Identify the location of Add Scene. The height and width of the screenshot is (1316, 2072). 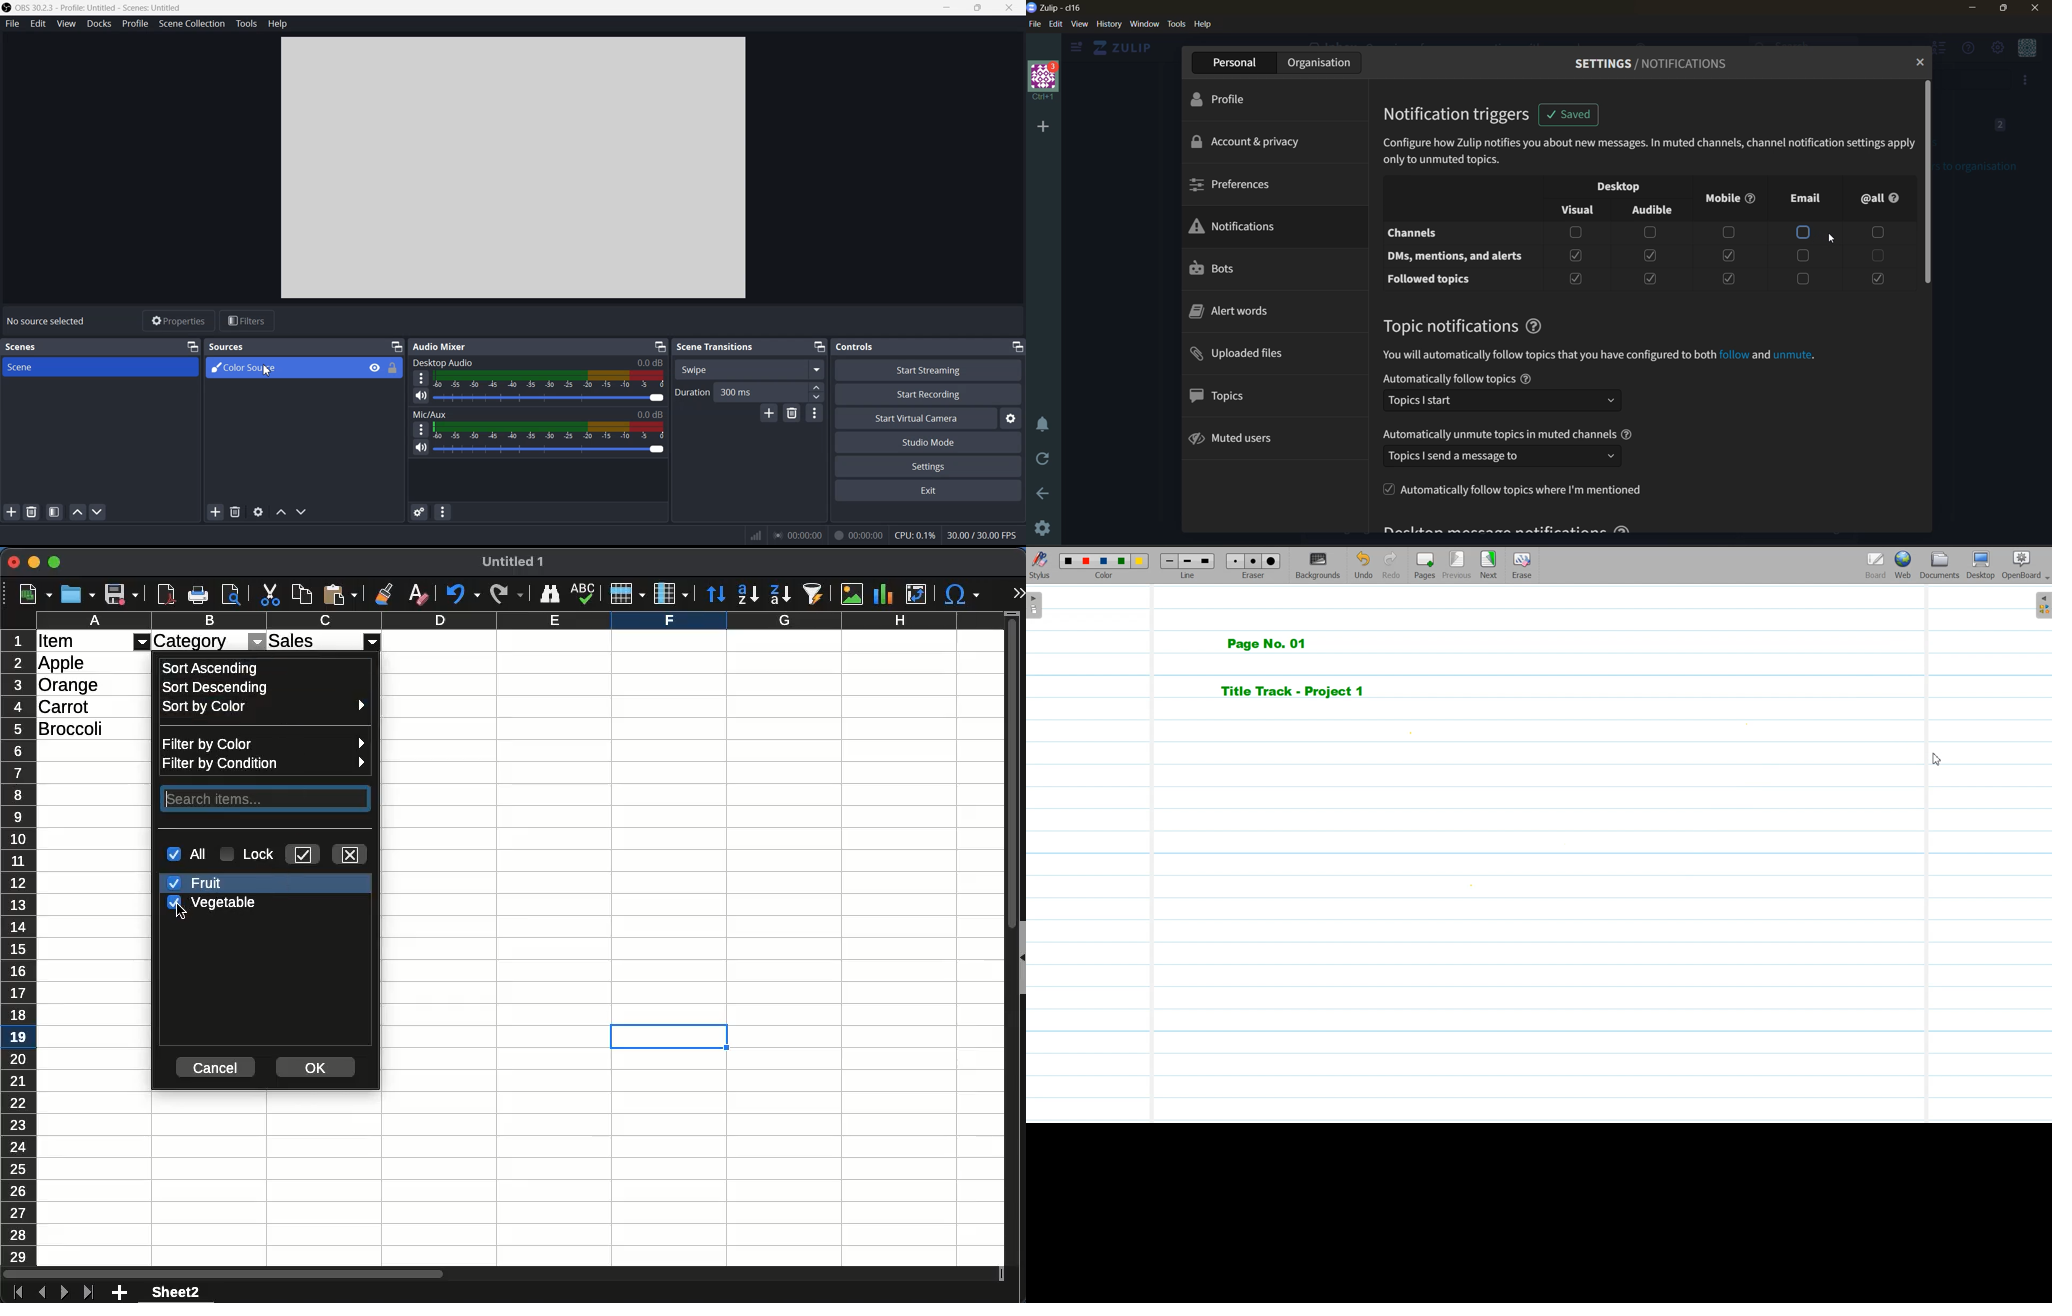
(12, 511).